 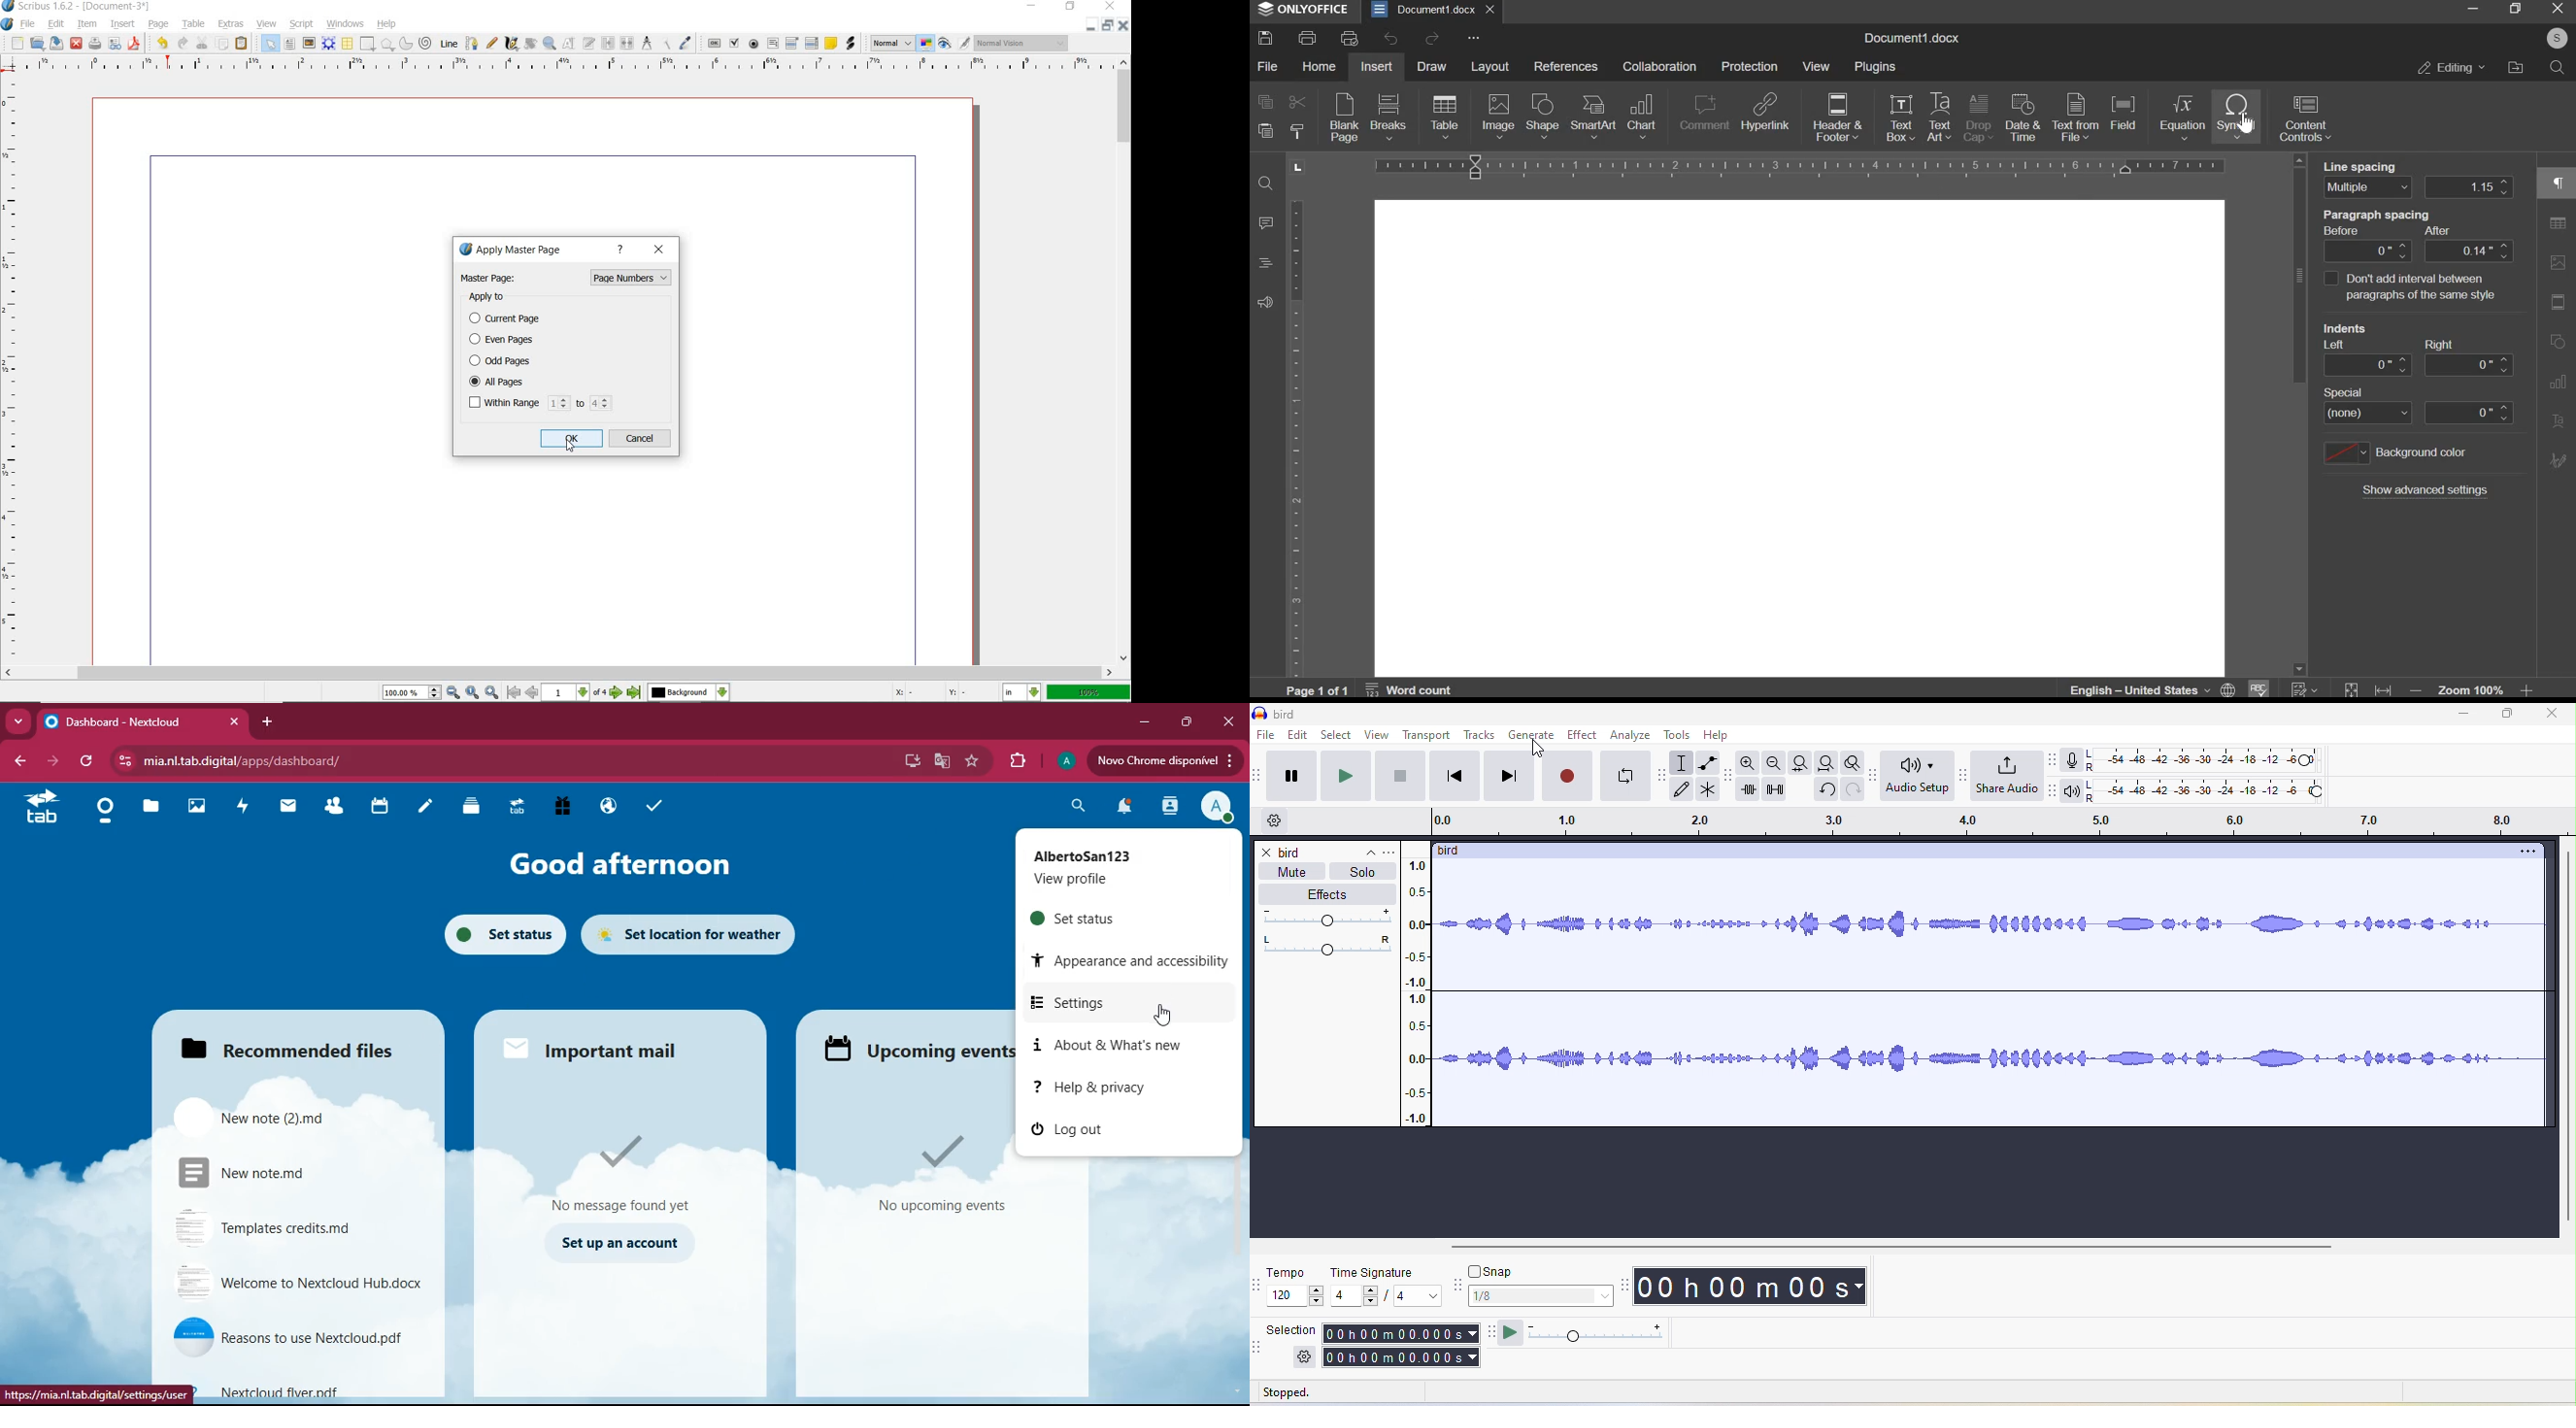 I want to click on play, so click(x=1345, y=777).